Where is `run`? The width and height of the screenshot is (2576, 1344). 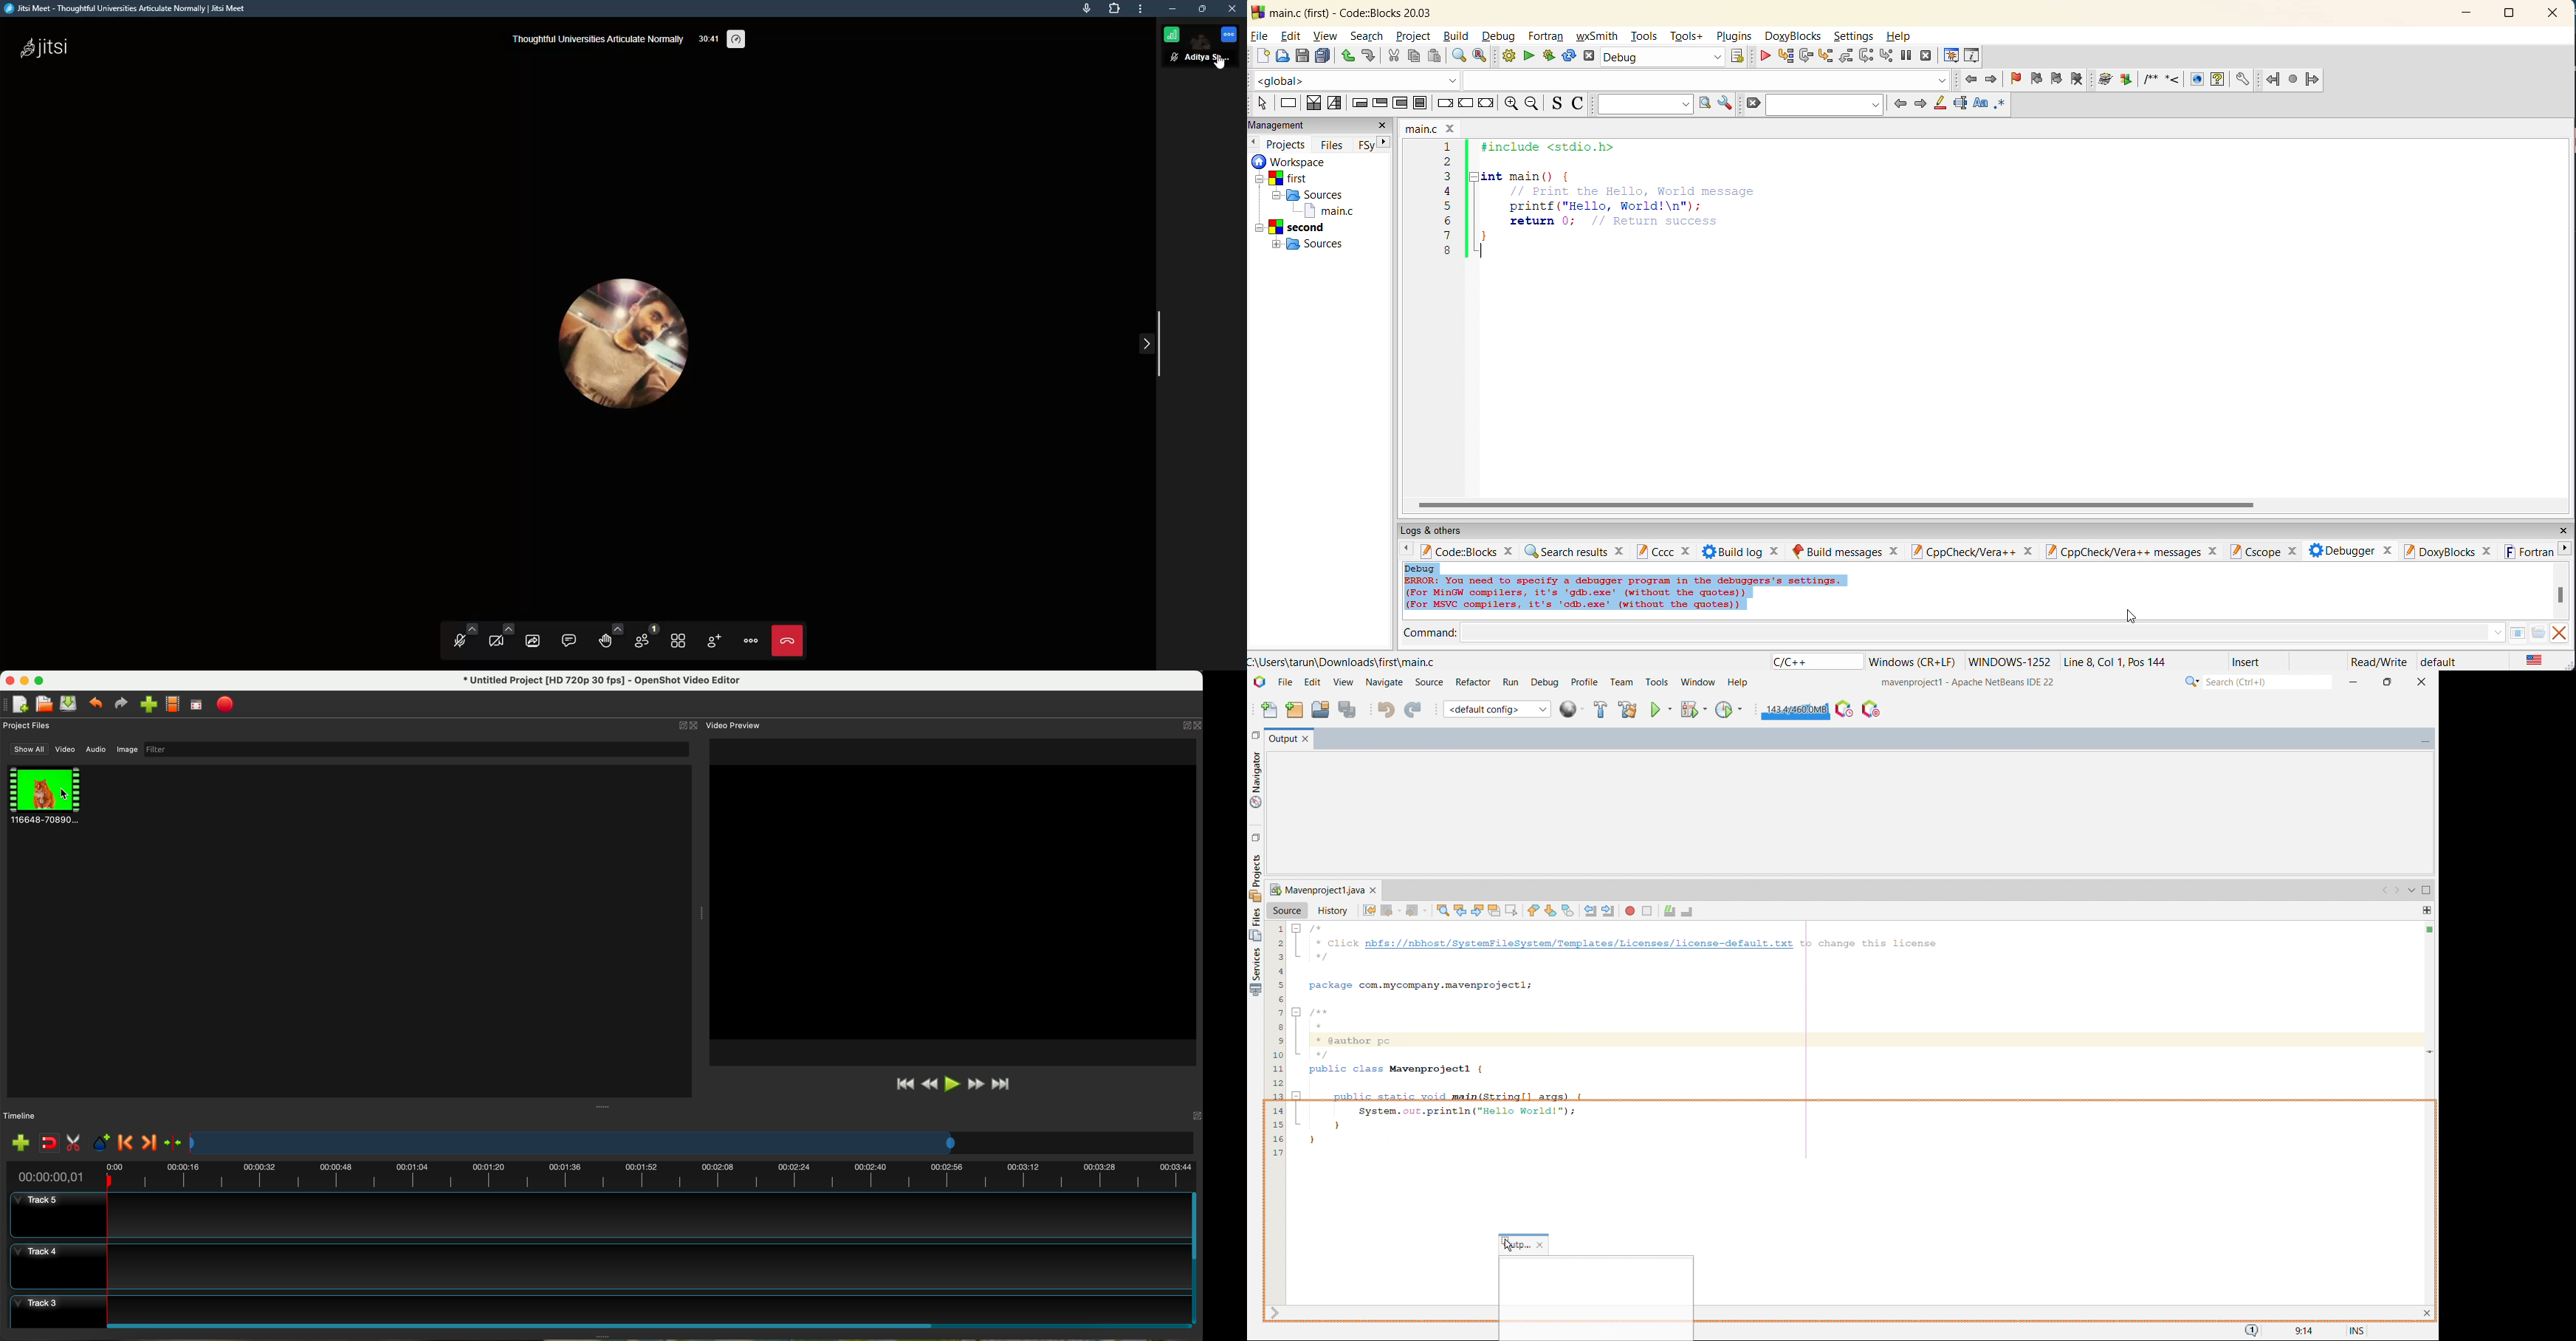 run is located at coordinates (1530, 57).